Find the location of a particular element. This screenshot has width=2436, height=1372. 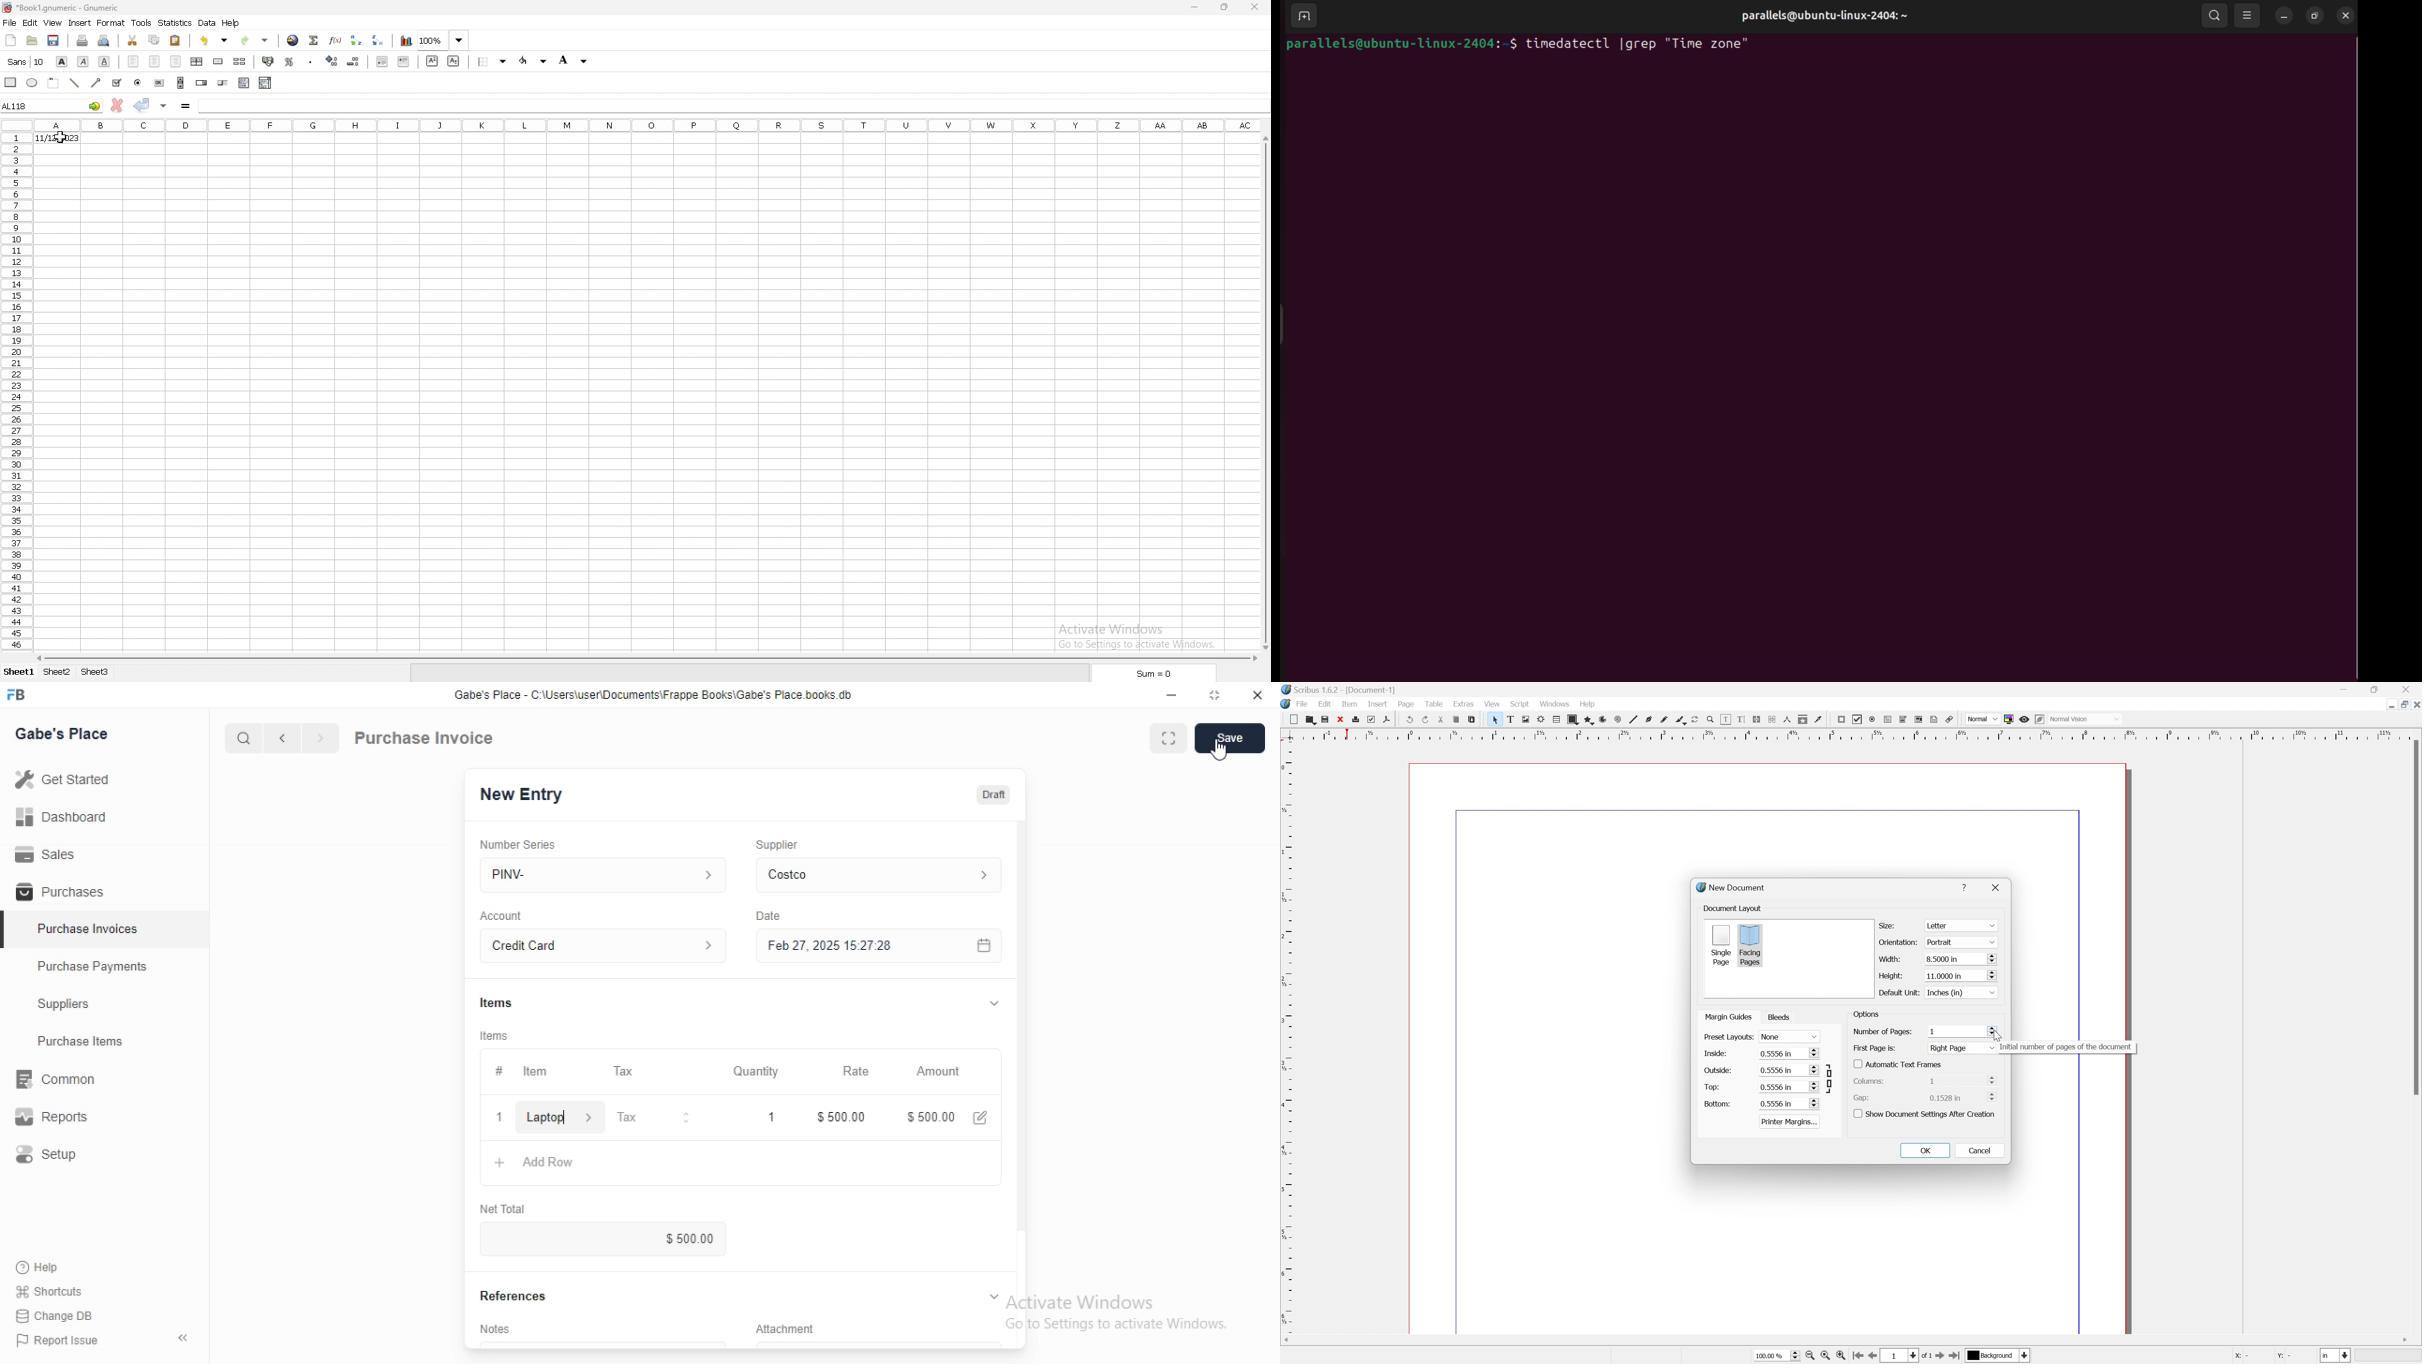

function is located at coordinates (336, 40).